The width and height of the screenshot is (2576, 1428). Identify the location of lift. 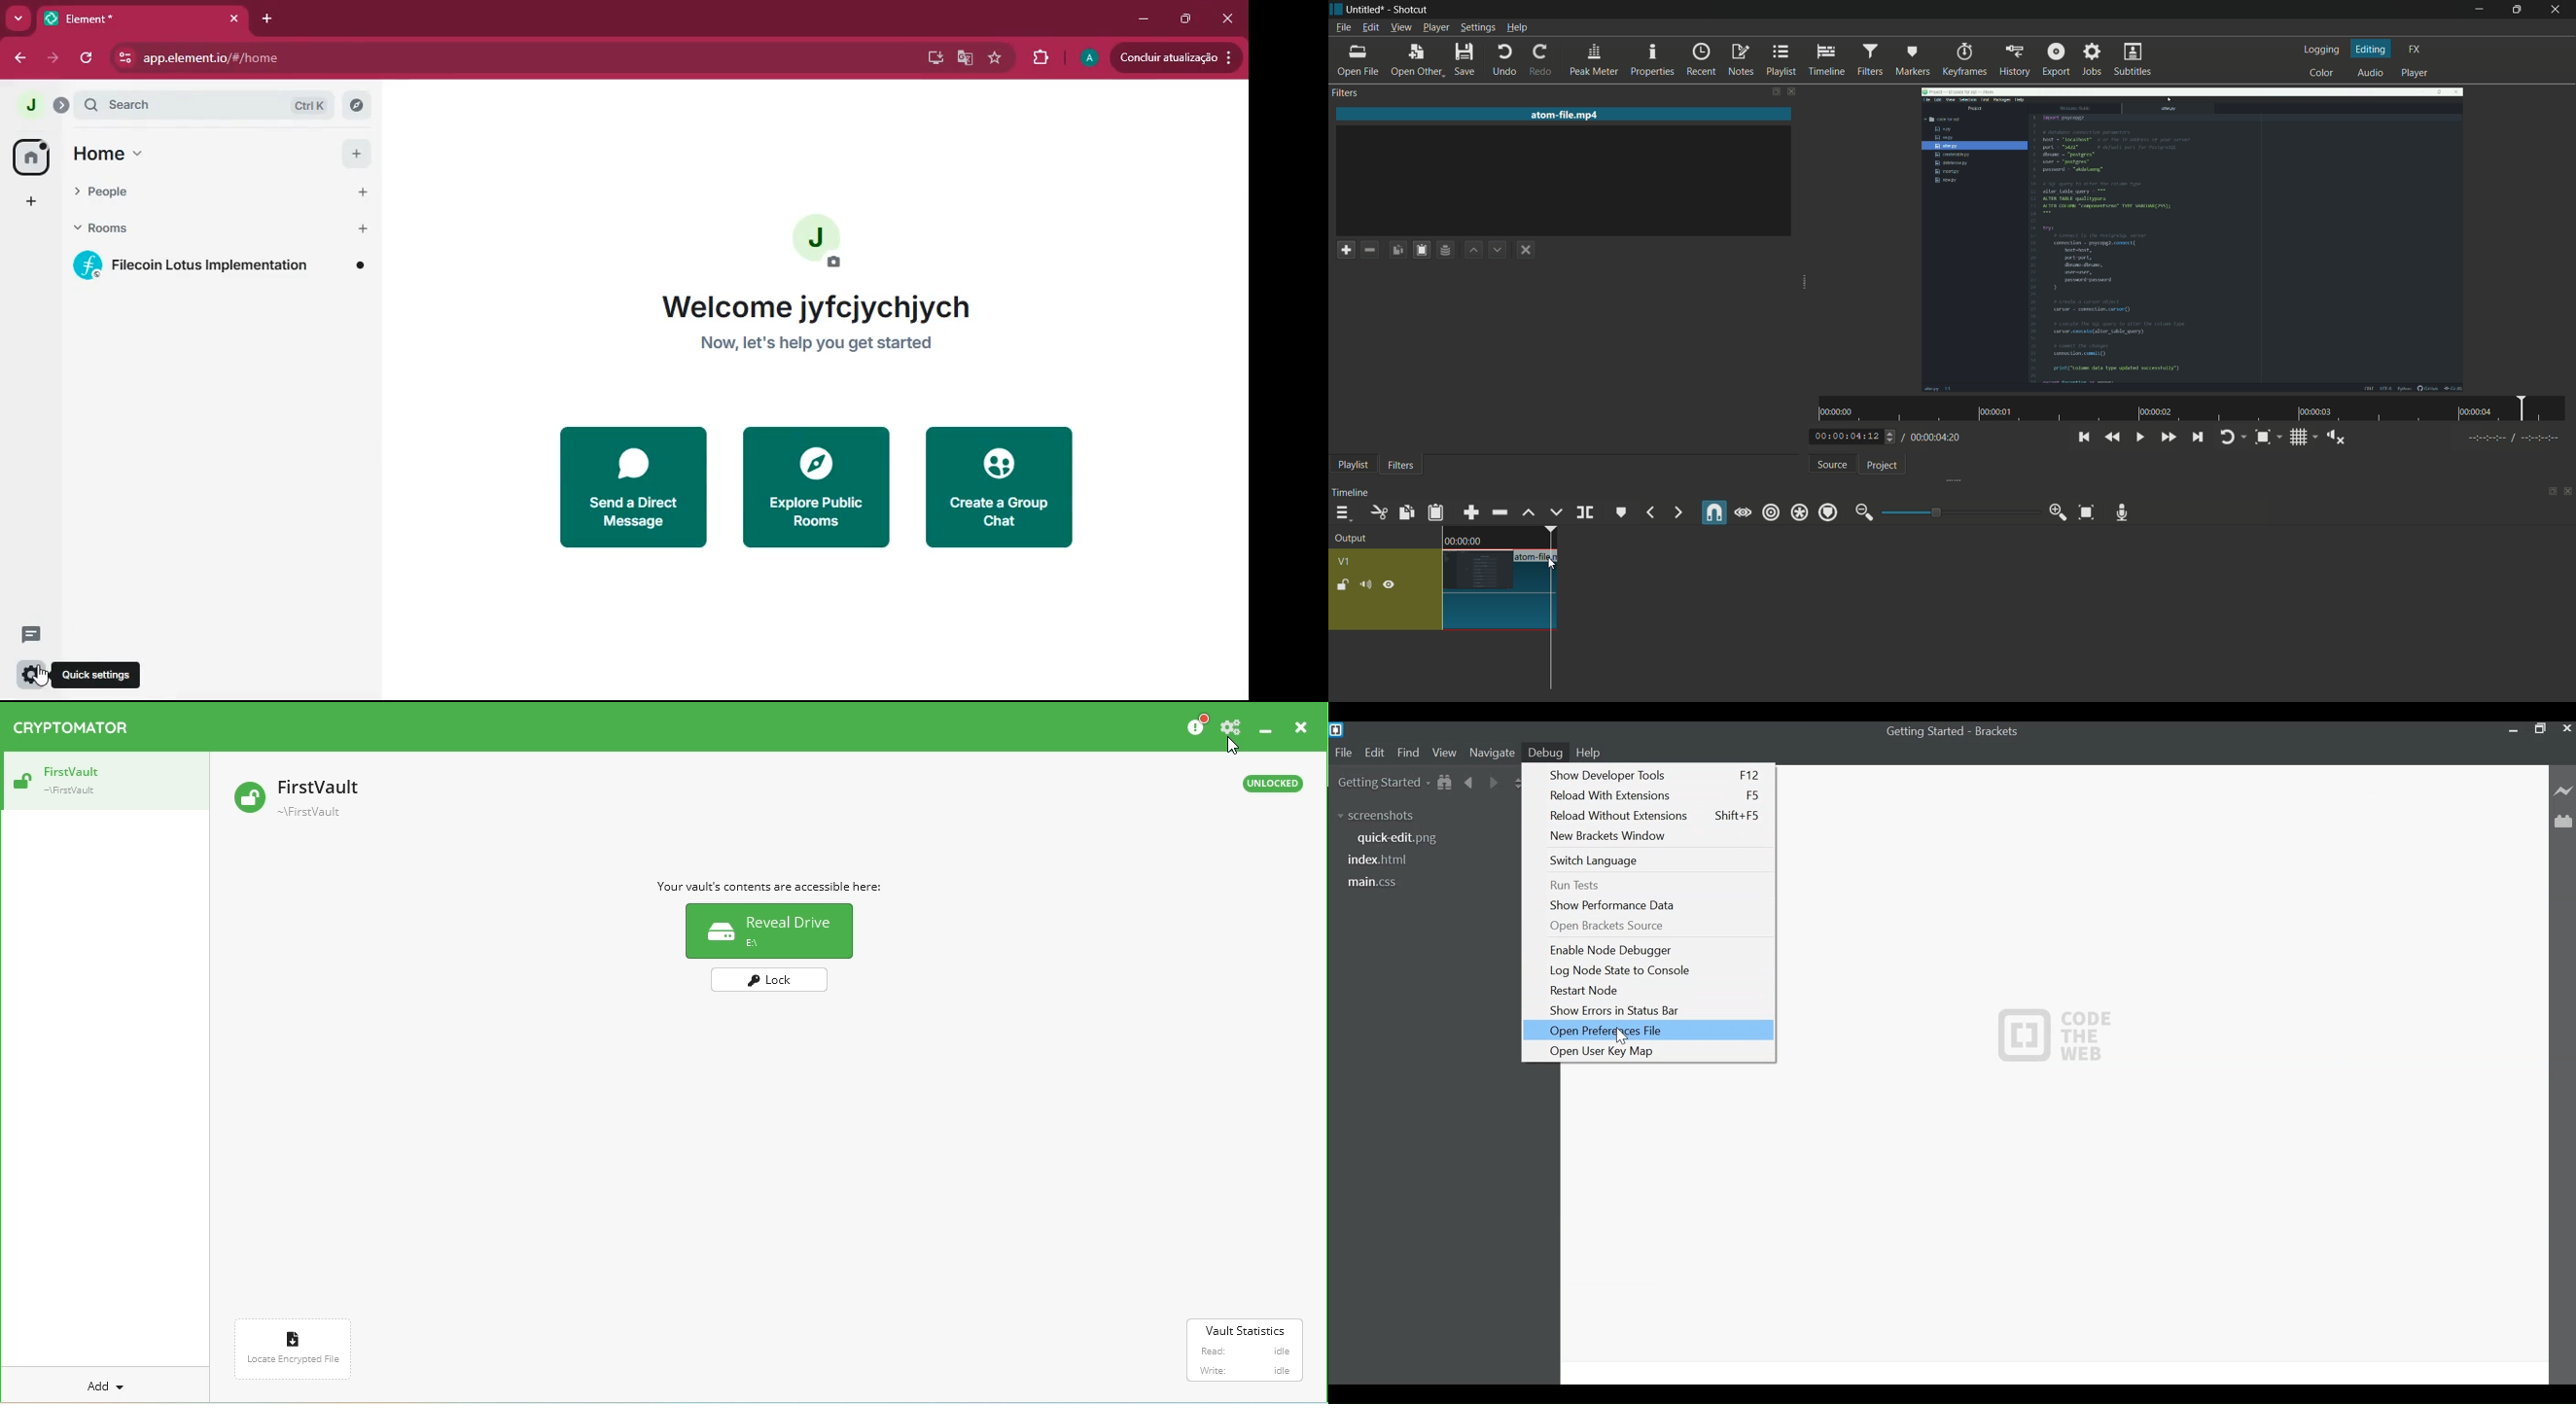
(1529, 514).